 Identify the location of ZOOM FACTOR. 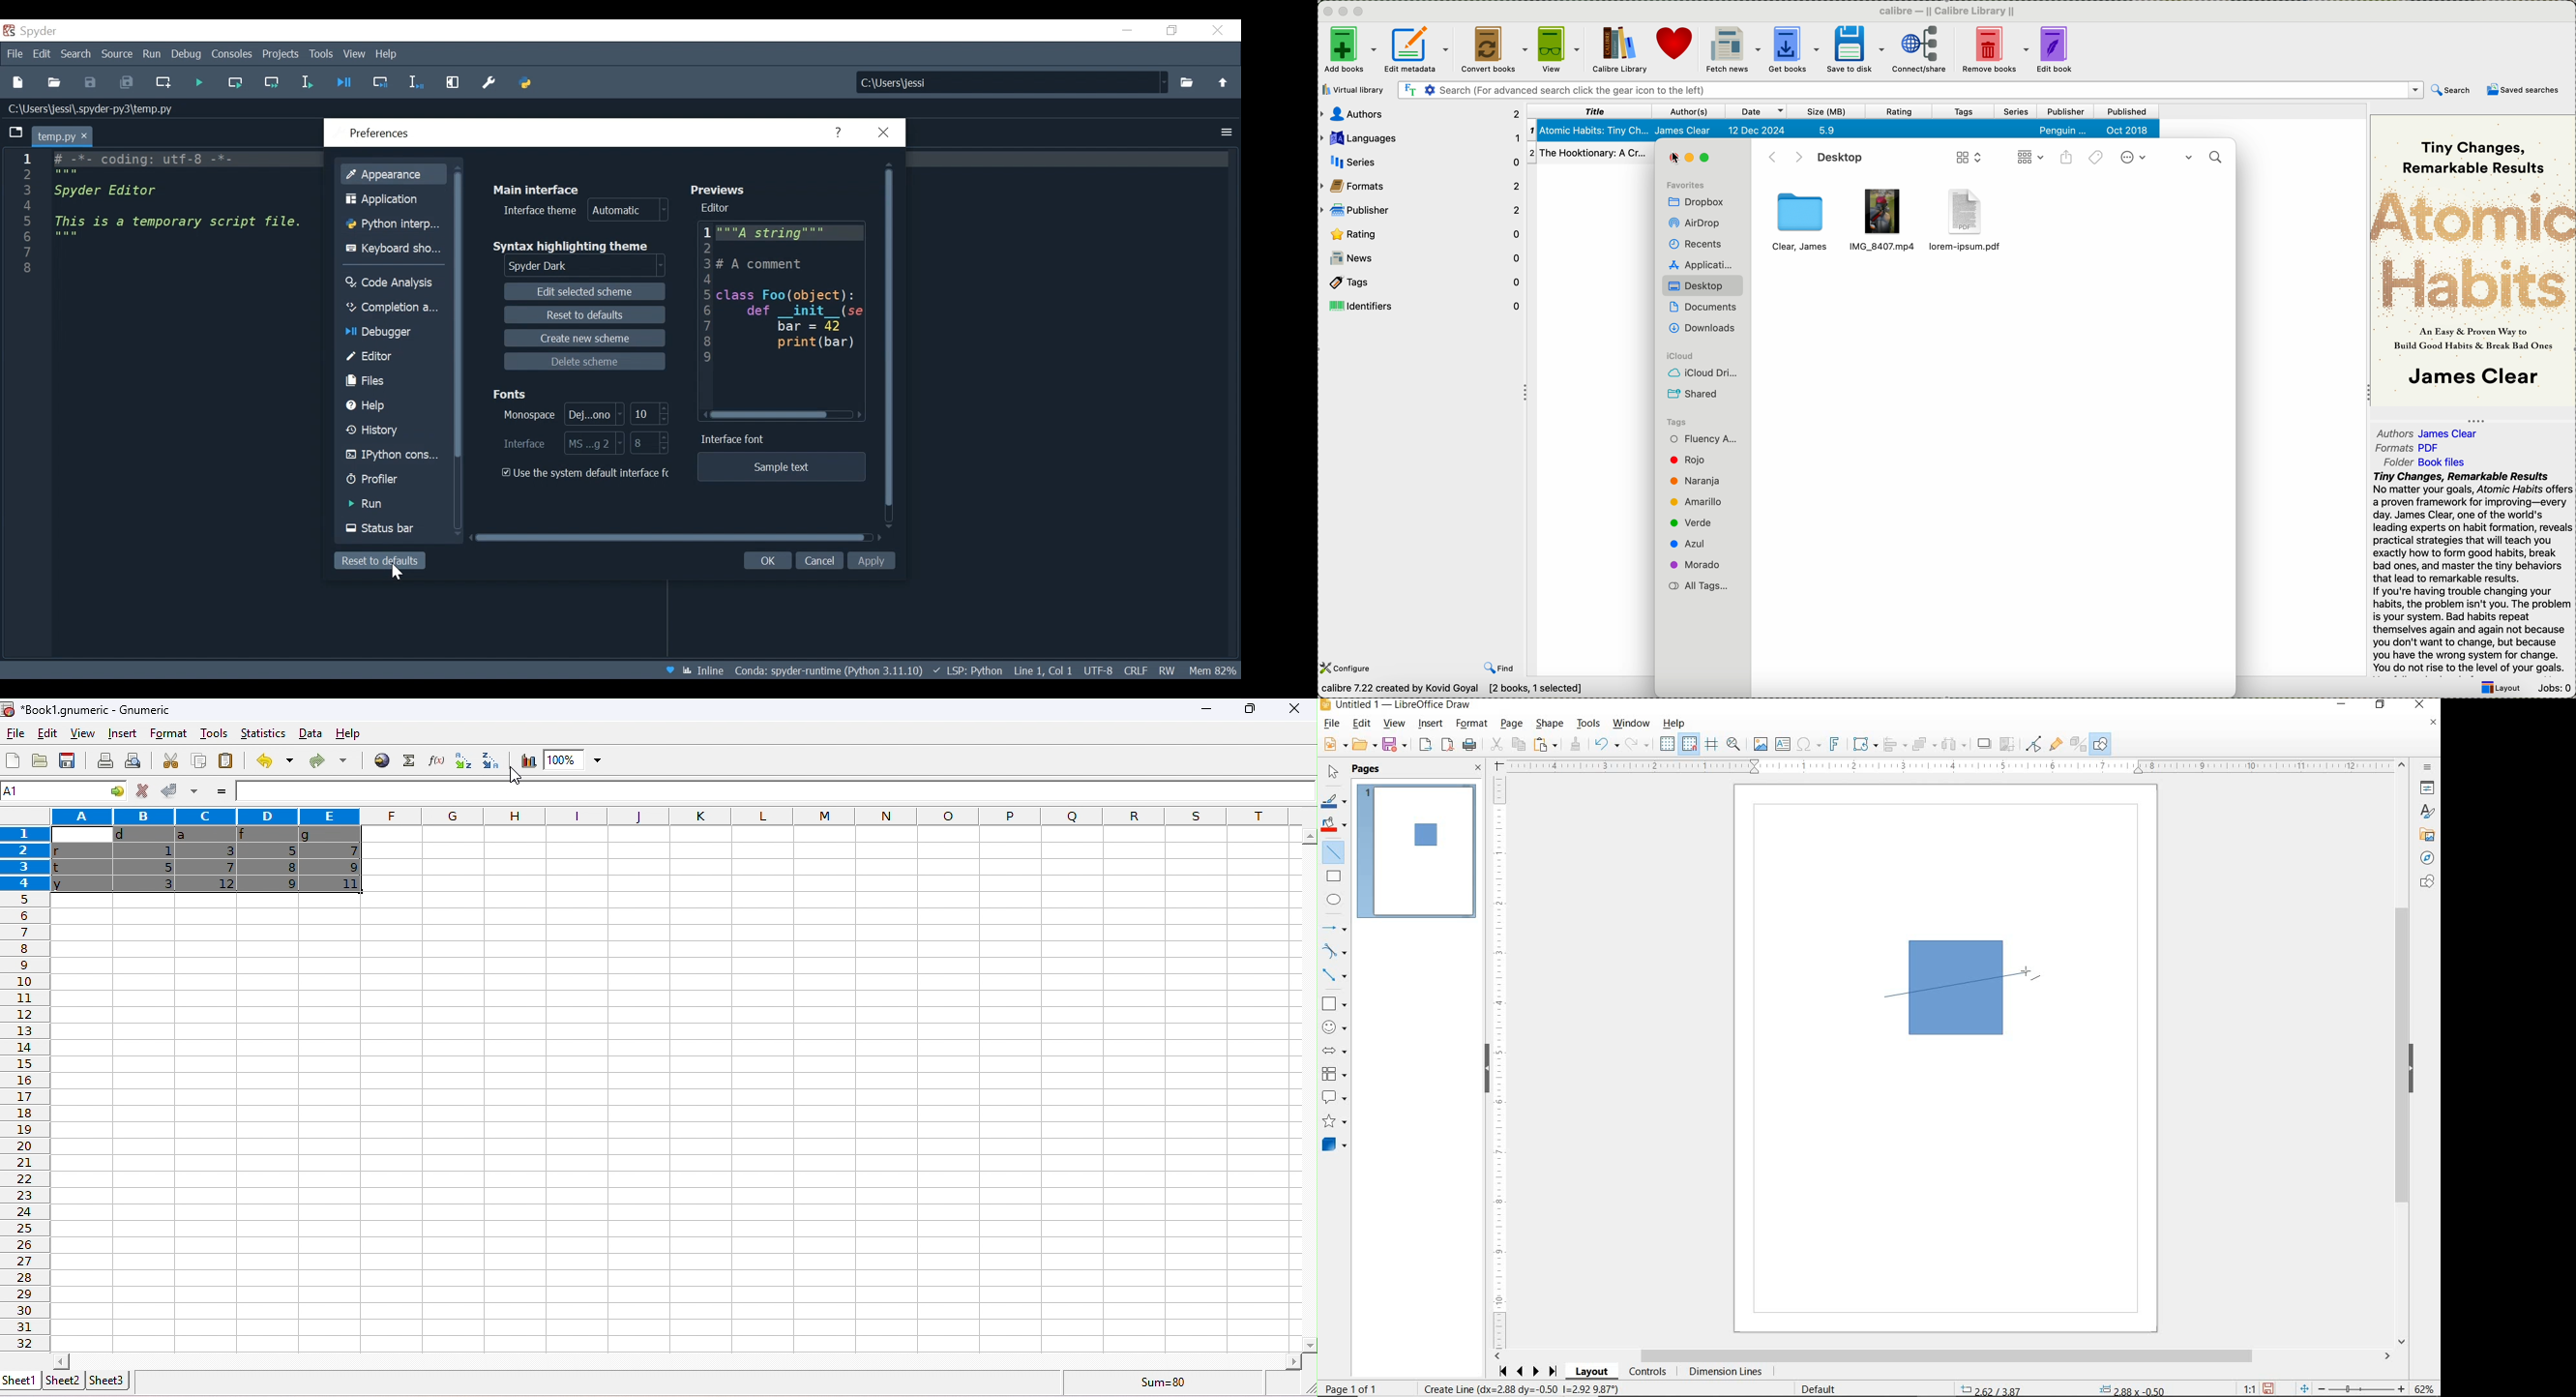
(2424, 1389).